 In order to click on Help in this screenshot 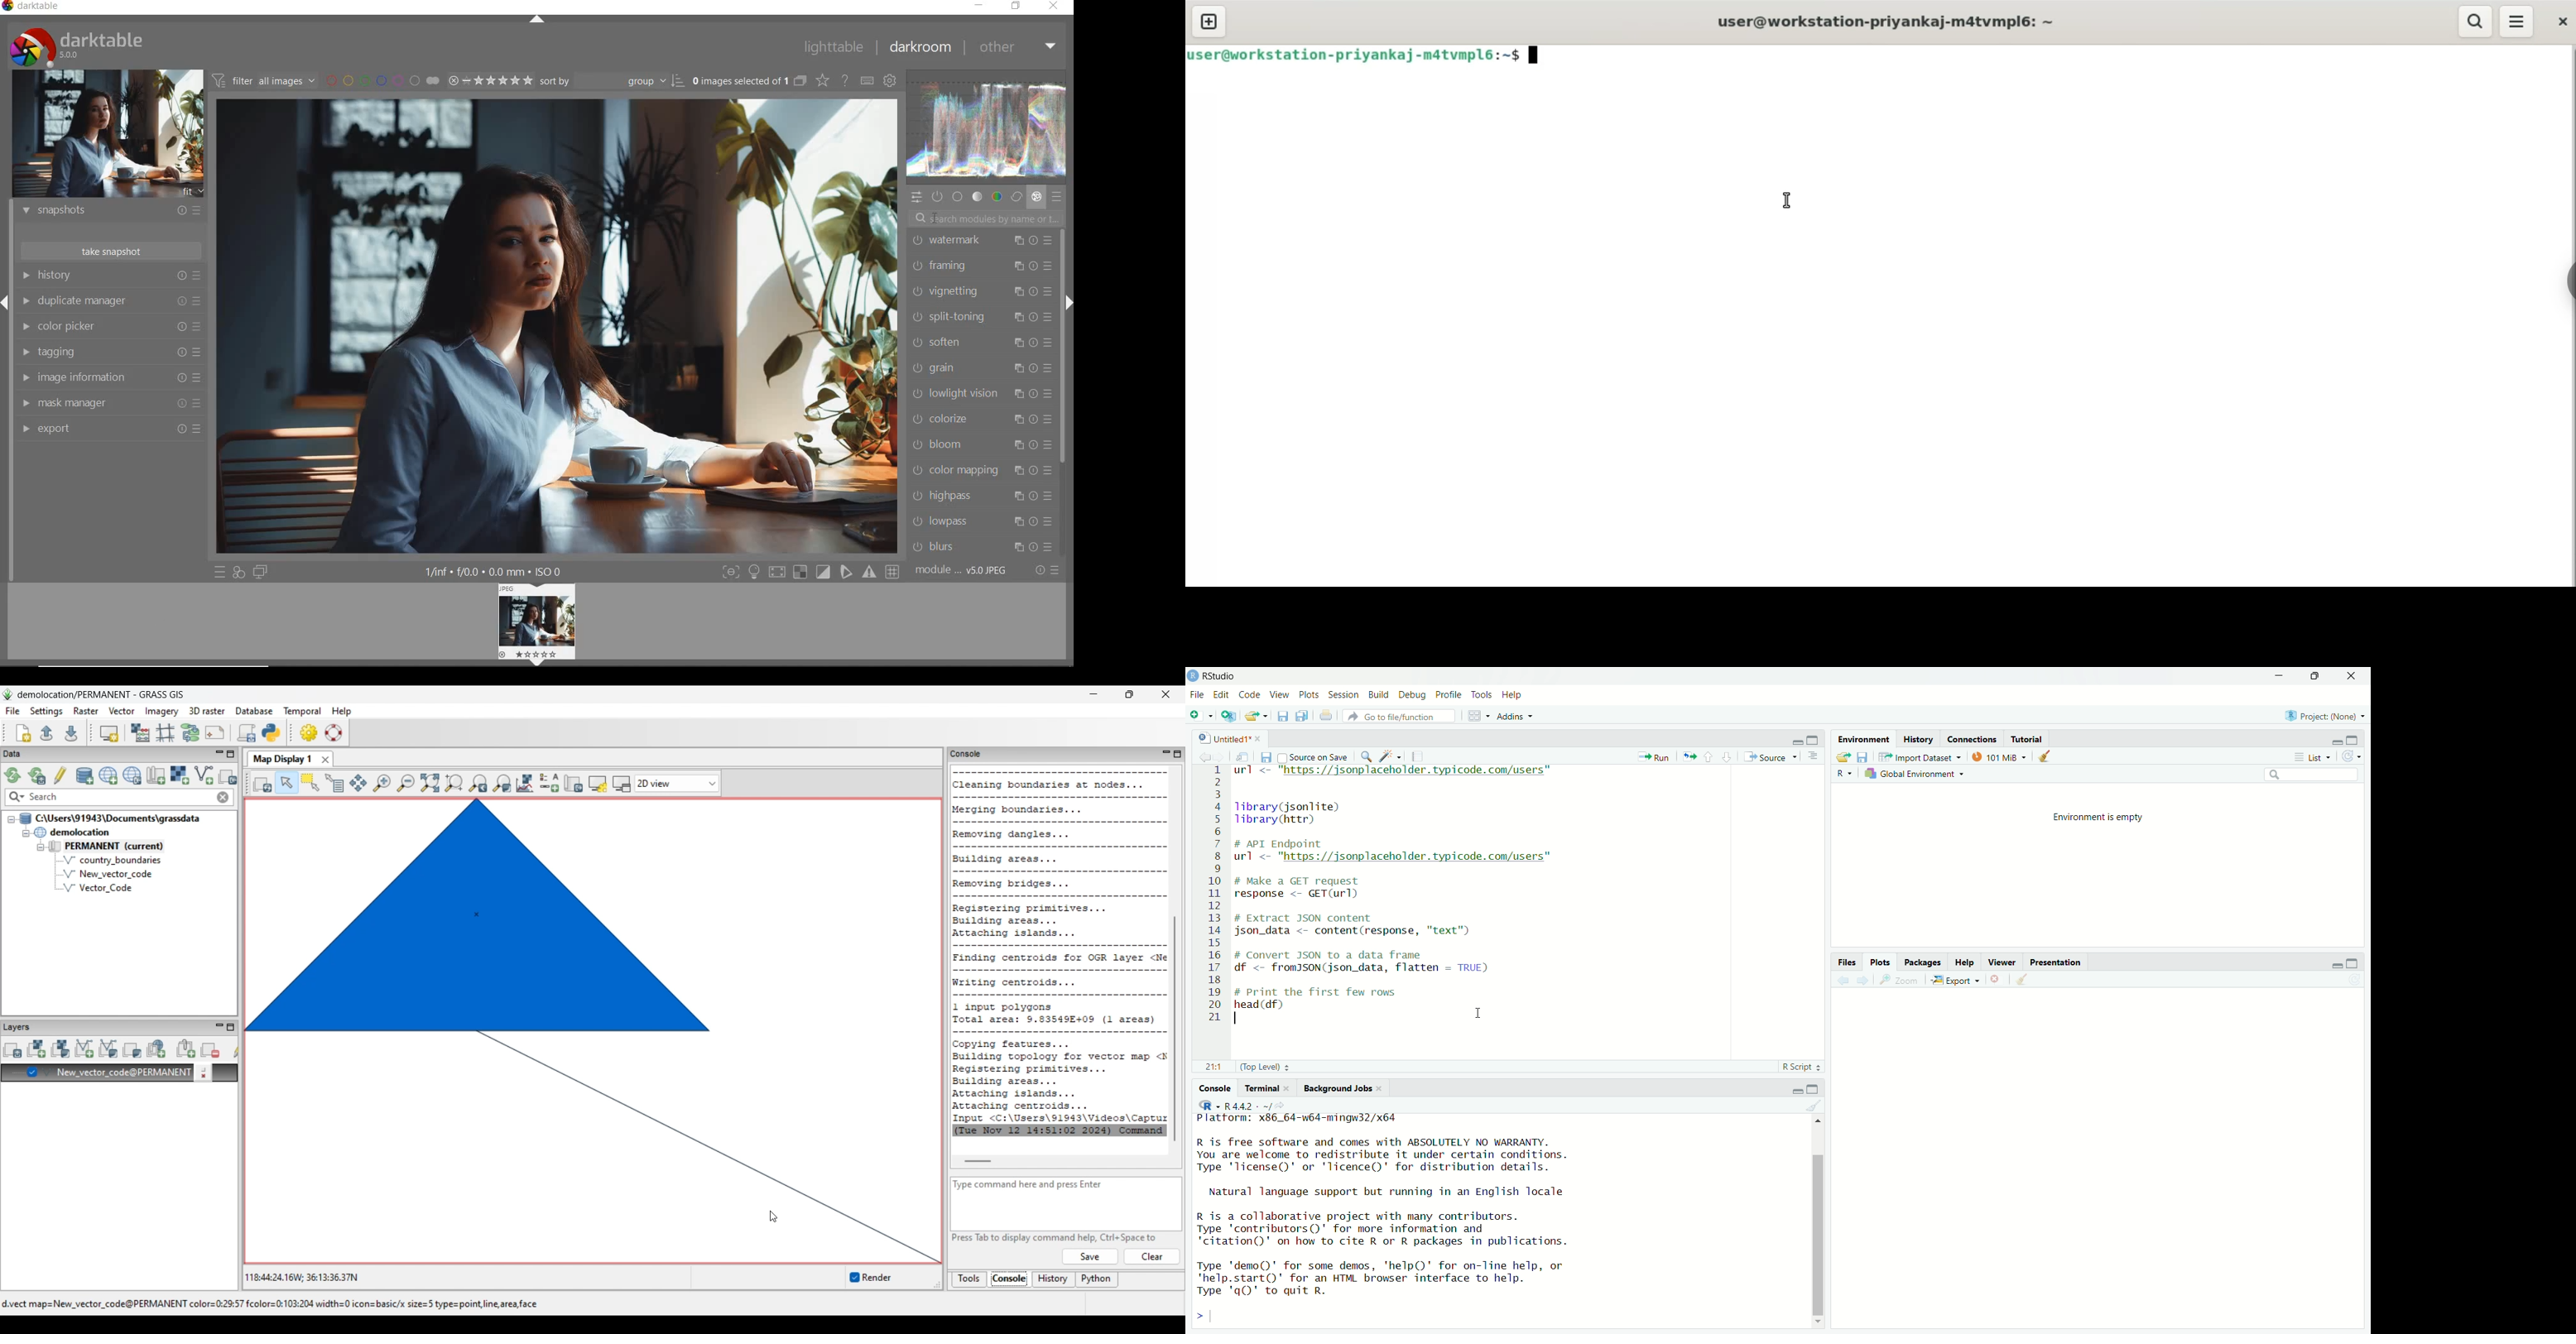, I will do `click(1513, 695)`.